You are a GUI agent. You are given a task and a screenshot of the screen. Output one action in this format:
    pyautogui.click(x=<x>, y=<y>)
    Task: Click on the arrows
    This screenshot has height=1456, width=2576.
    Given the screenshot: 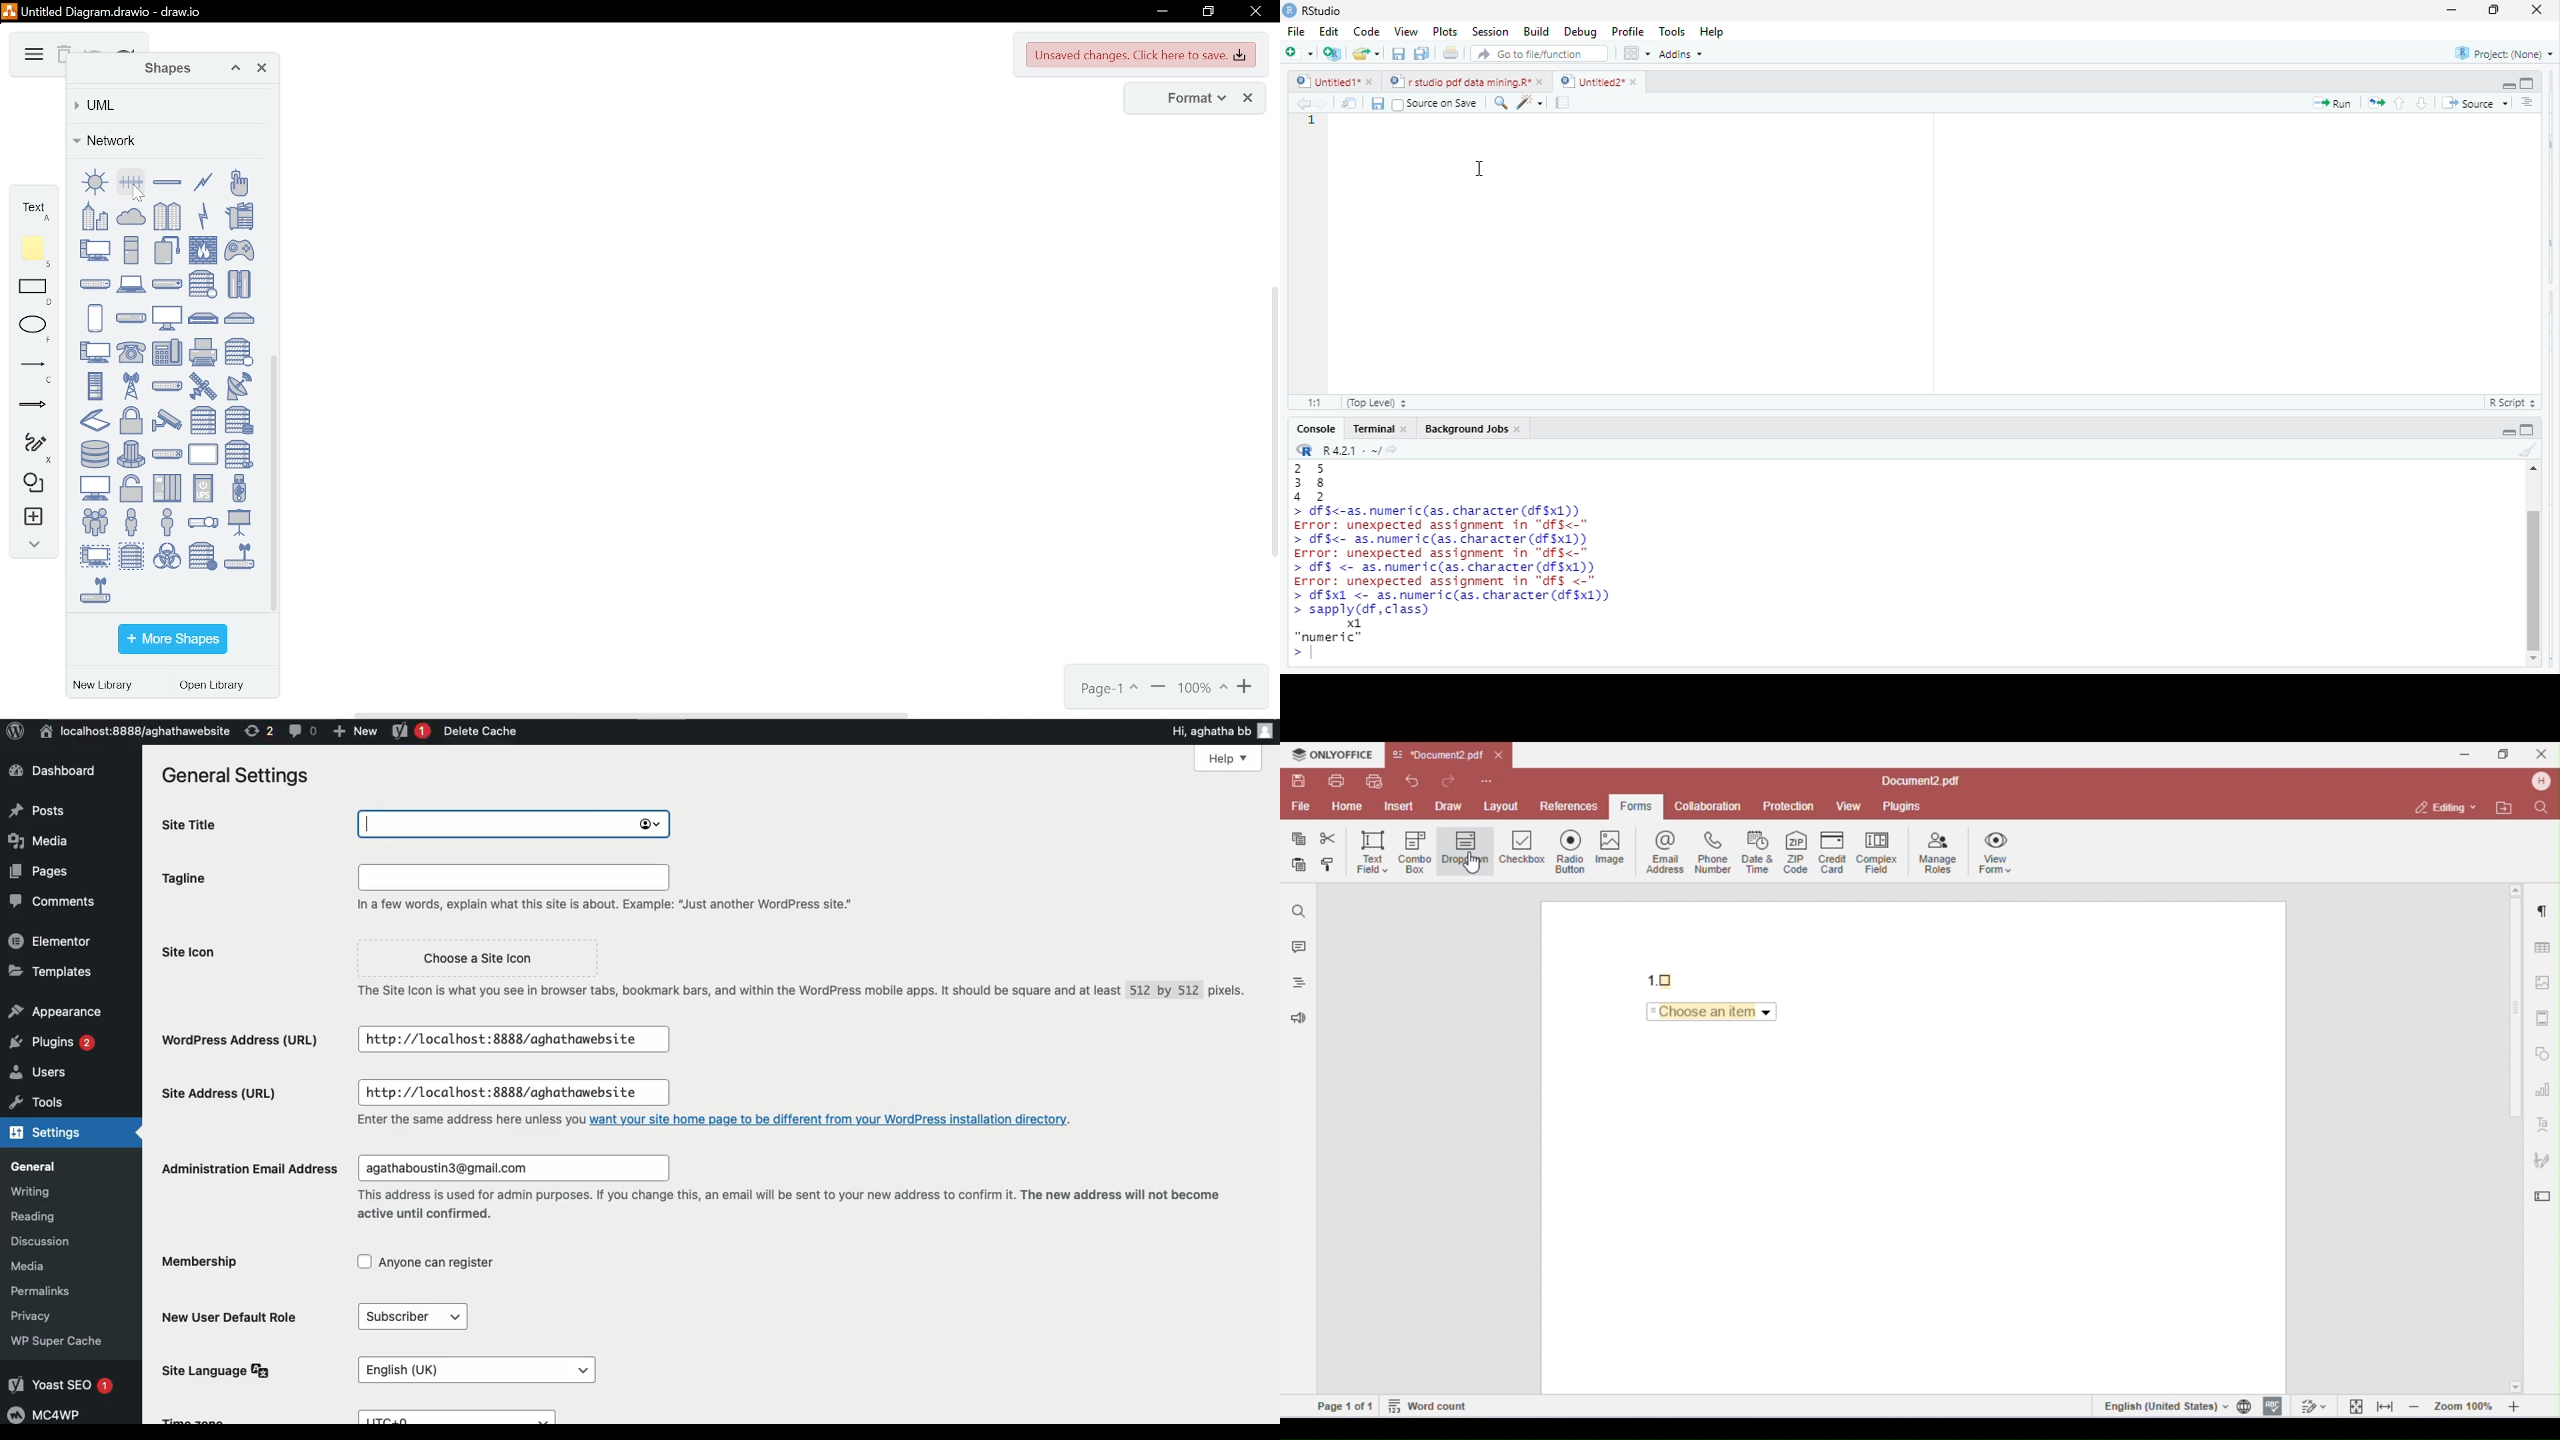 What is the action you would take?
    pyautogui.click(x=33, y=408)
    